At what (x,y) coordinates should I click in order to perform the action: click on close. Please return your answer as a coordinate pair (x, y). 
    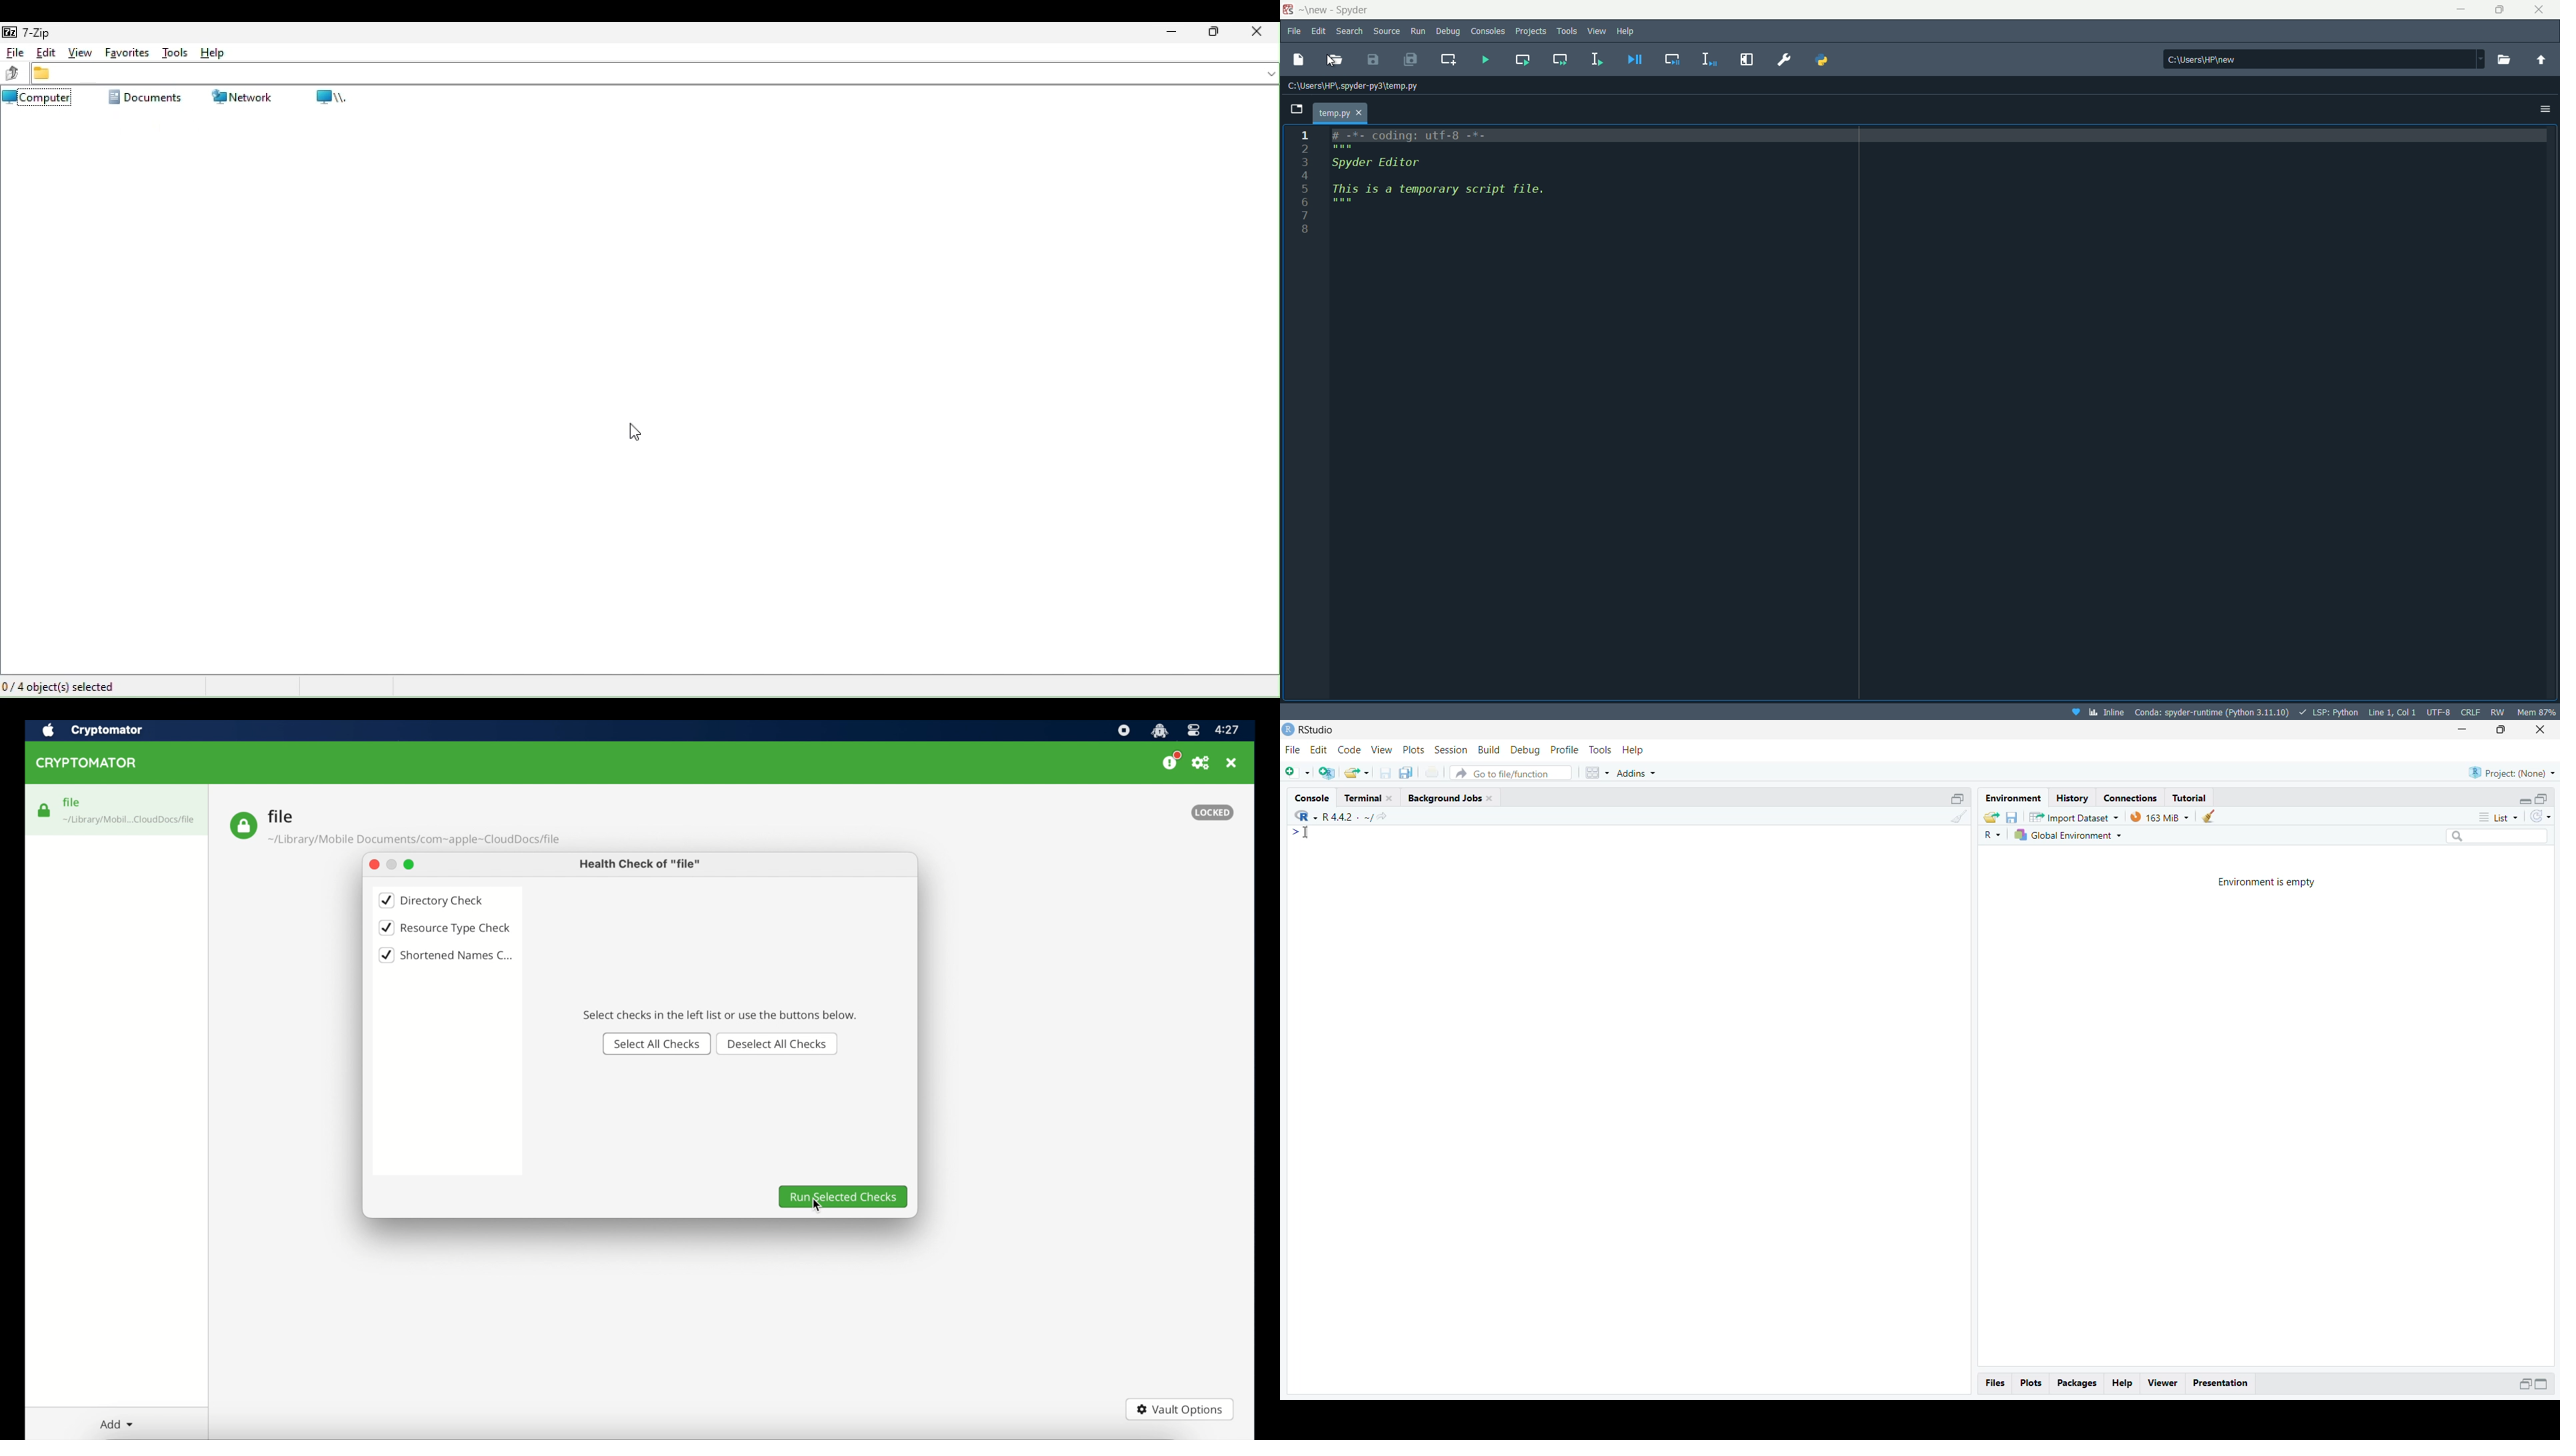
    Looking at the image, I should click on (2539, 10).